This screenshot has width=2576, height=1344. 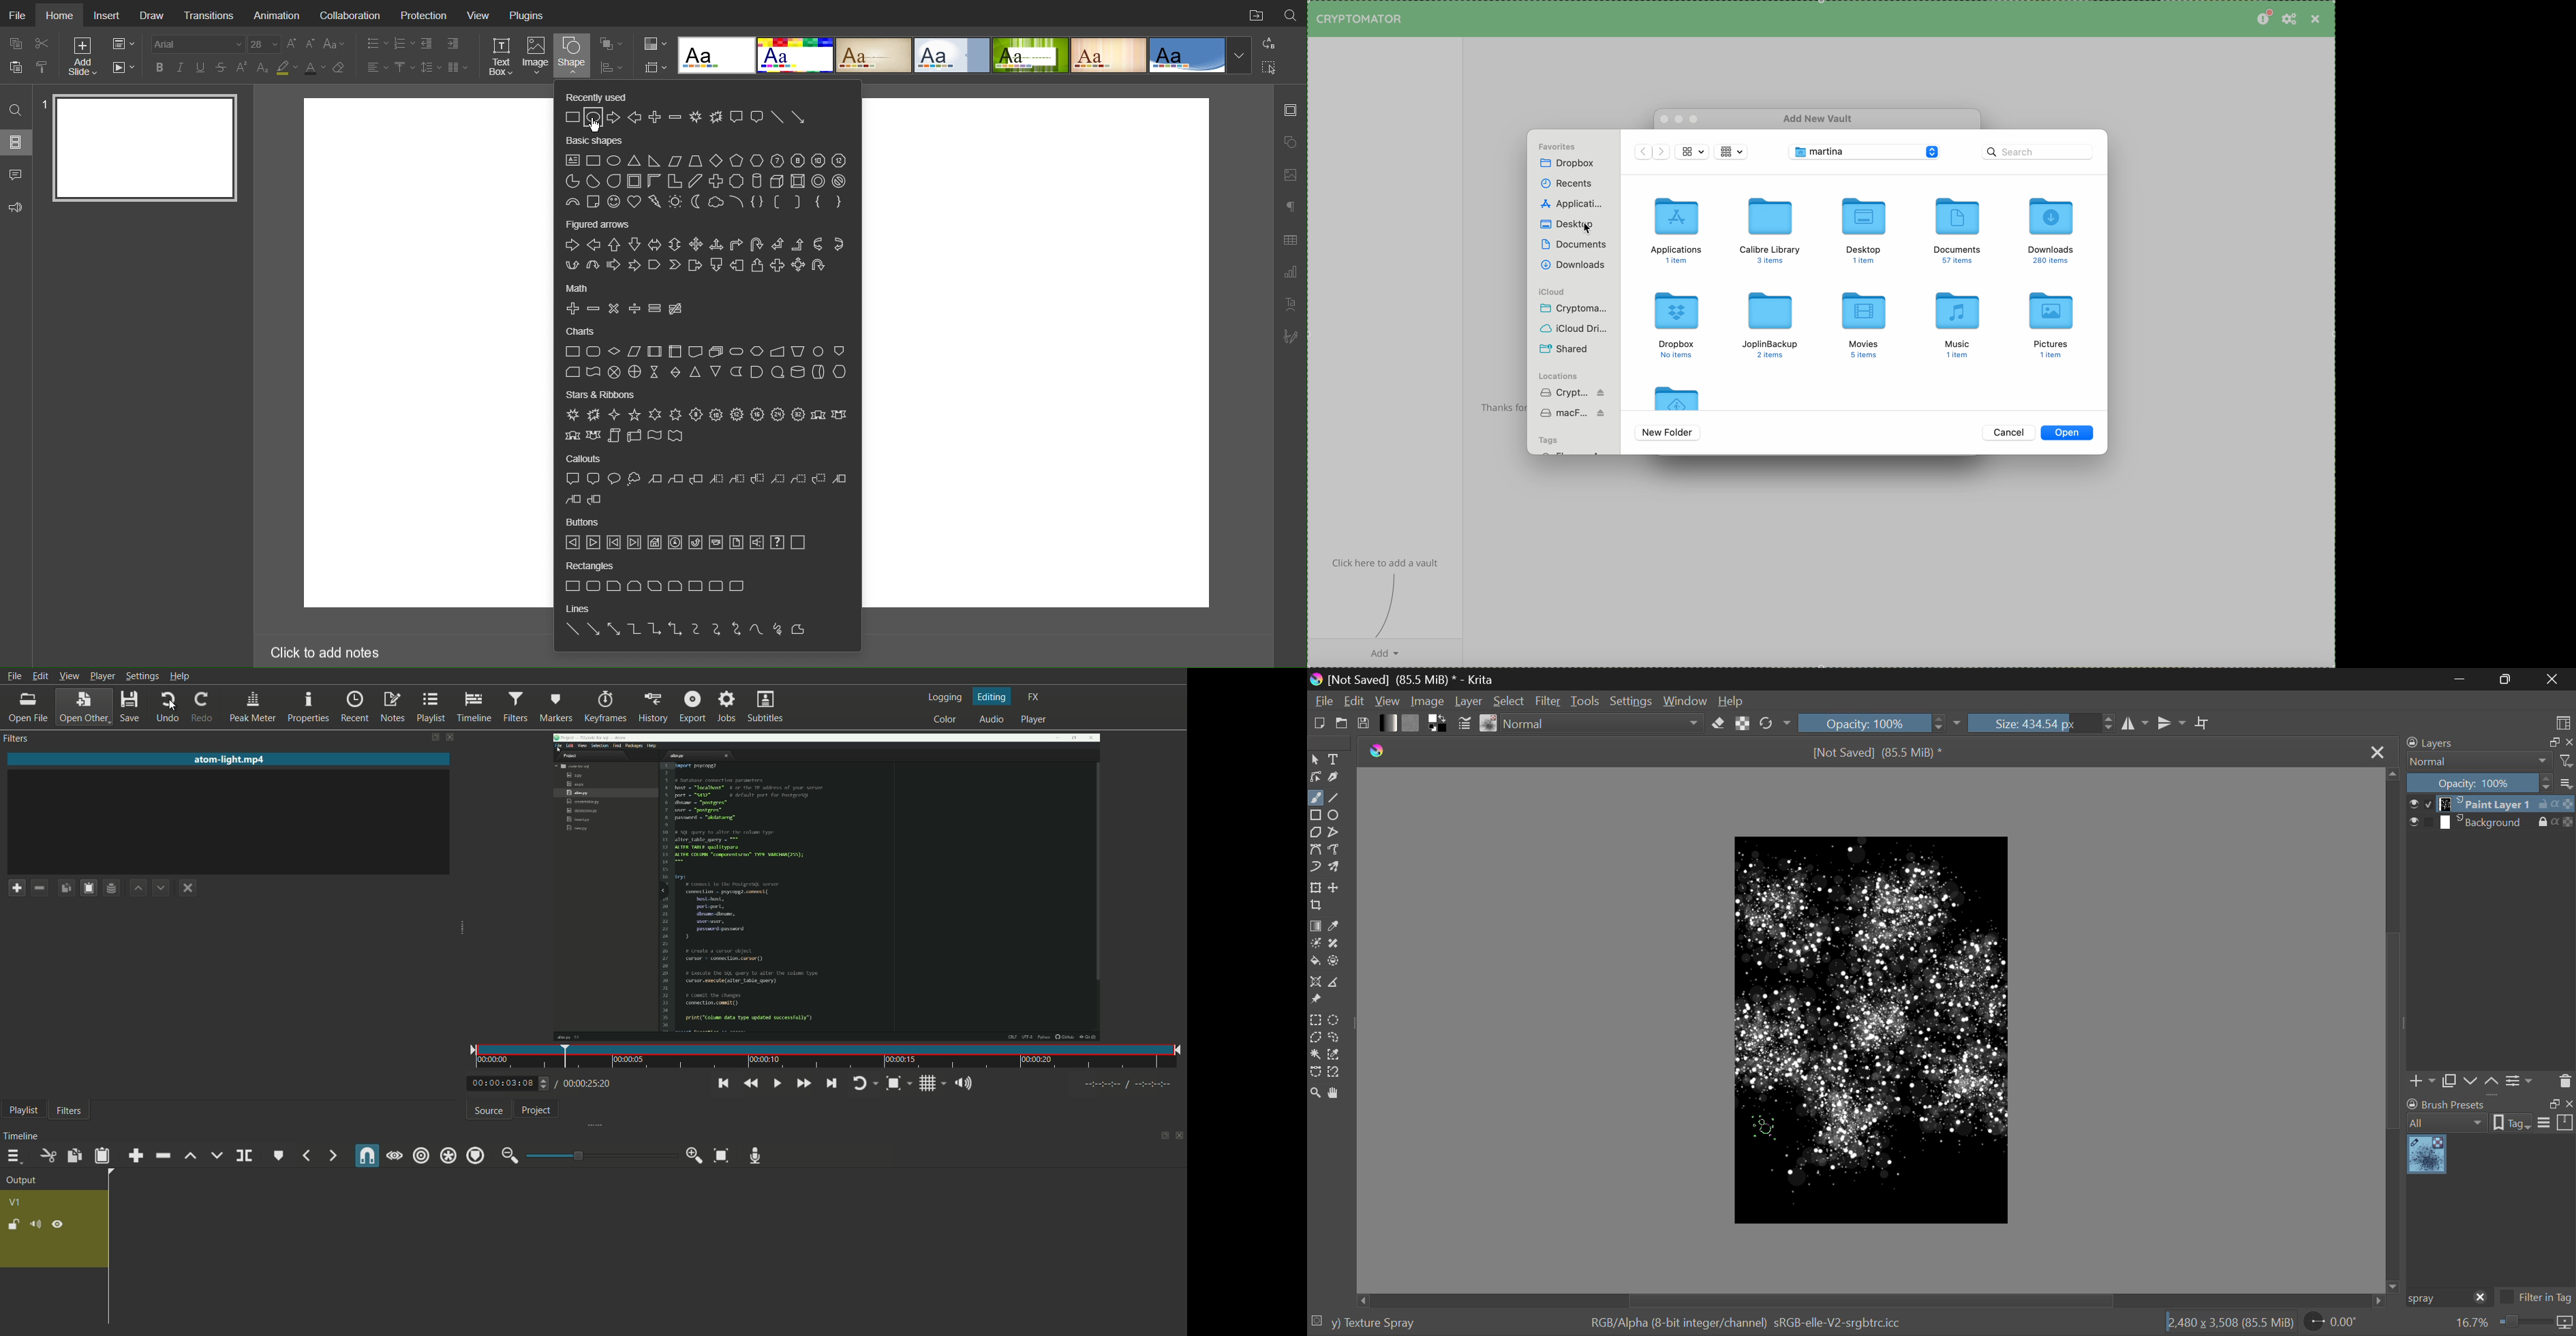 What do you see at coordinates (2333, 1321) in the screenshot?
I see `page rotation` at bounding box center [2333, 1321].